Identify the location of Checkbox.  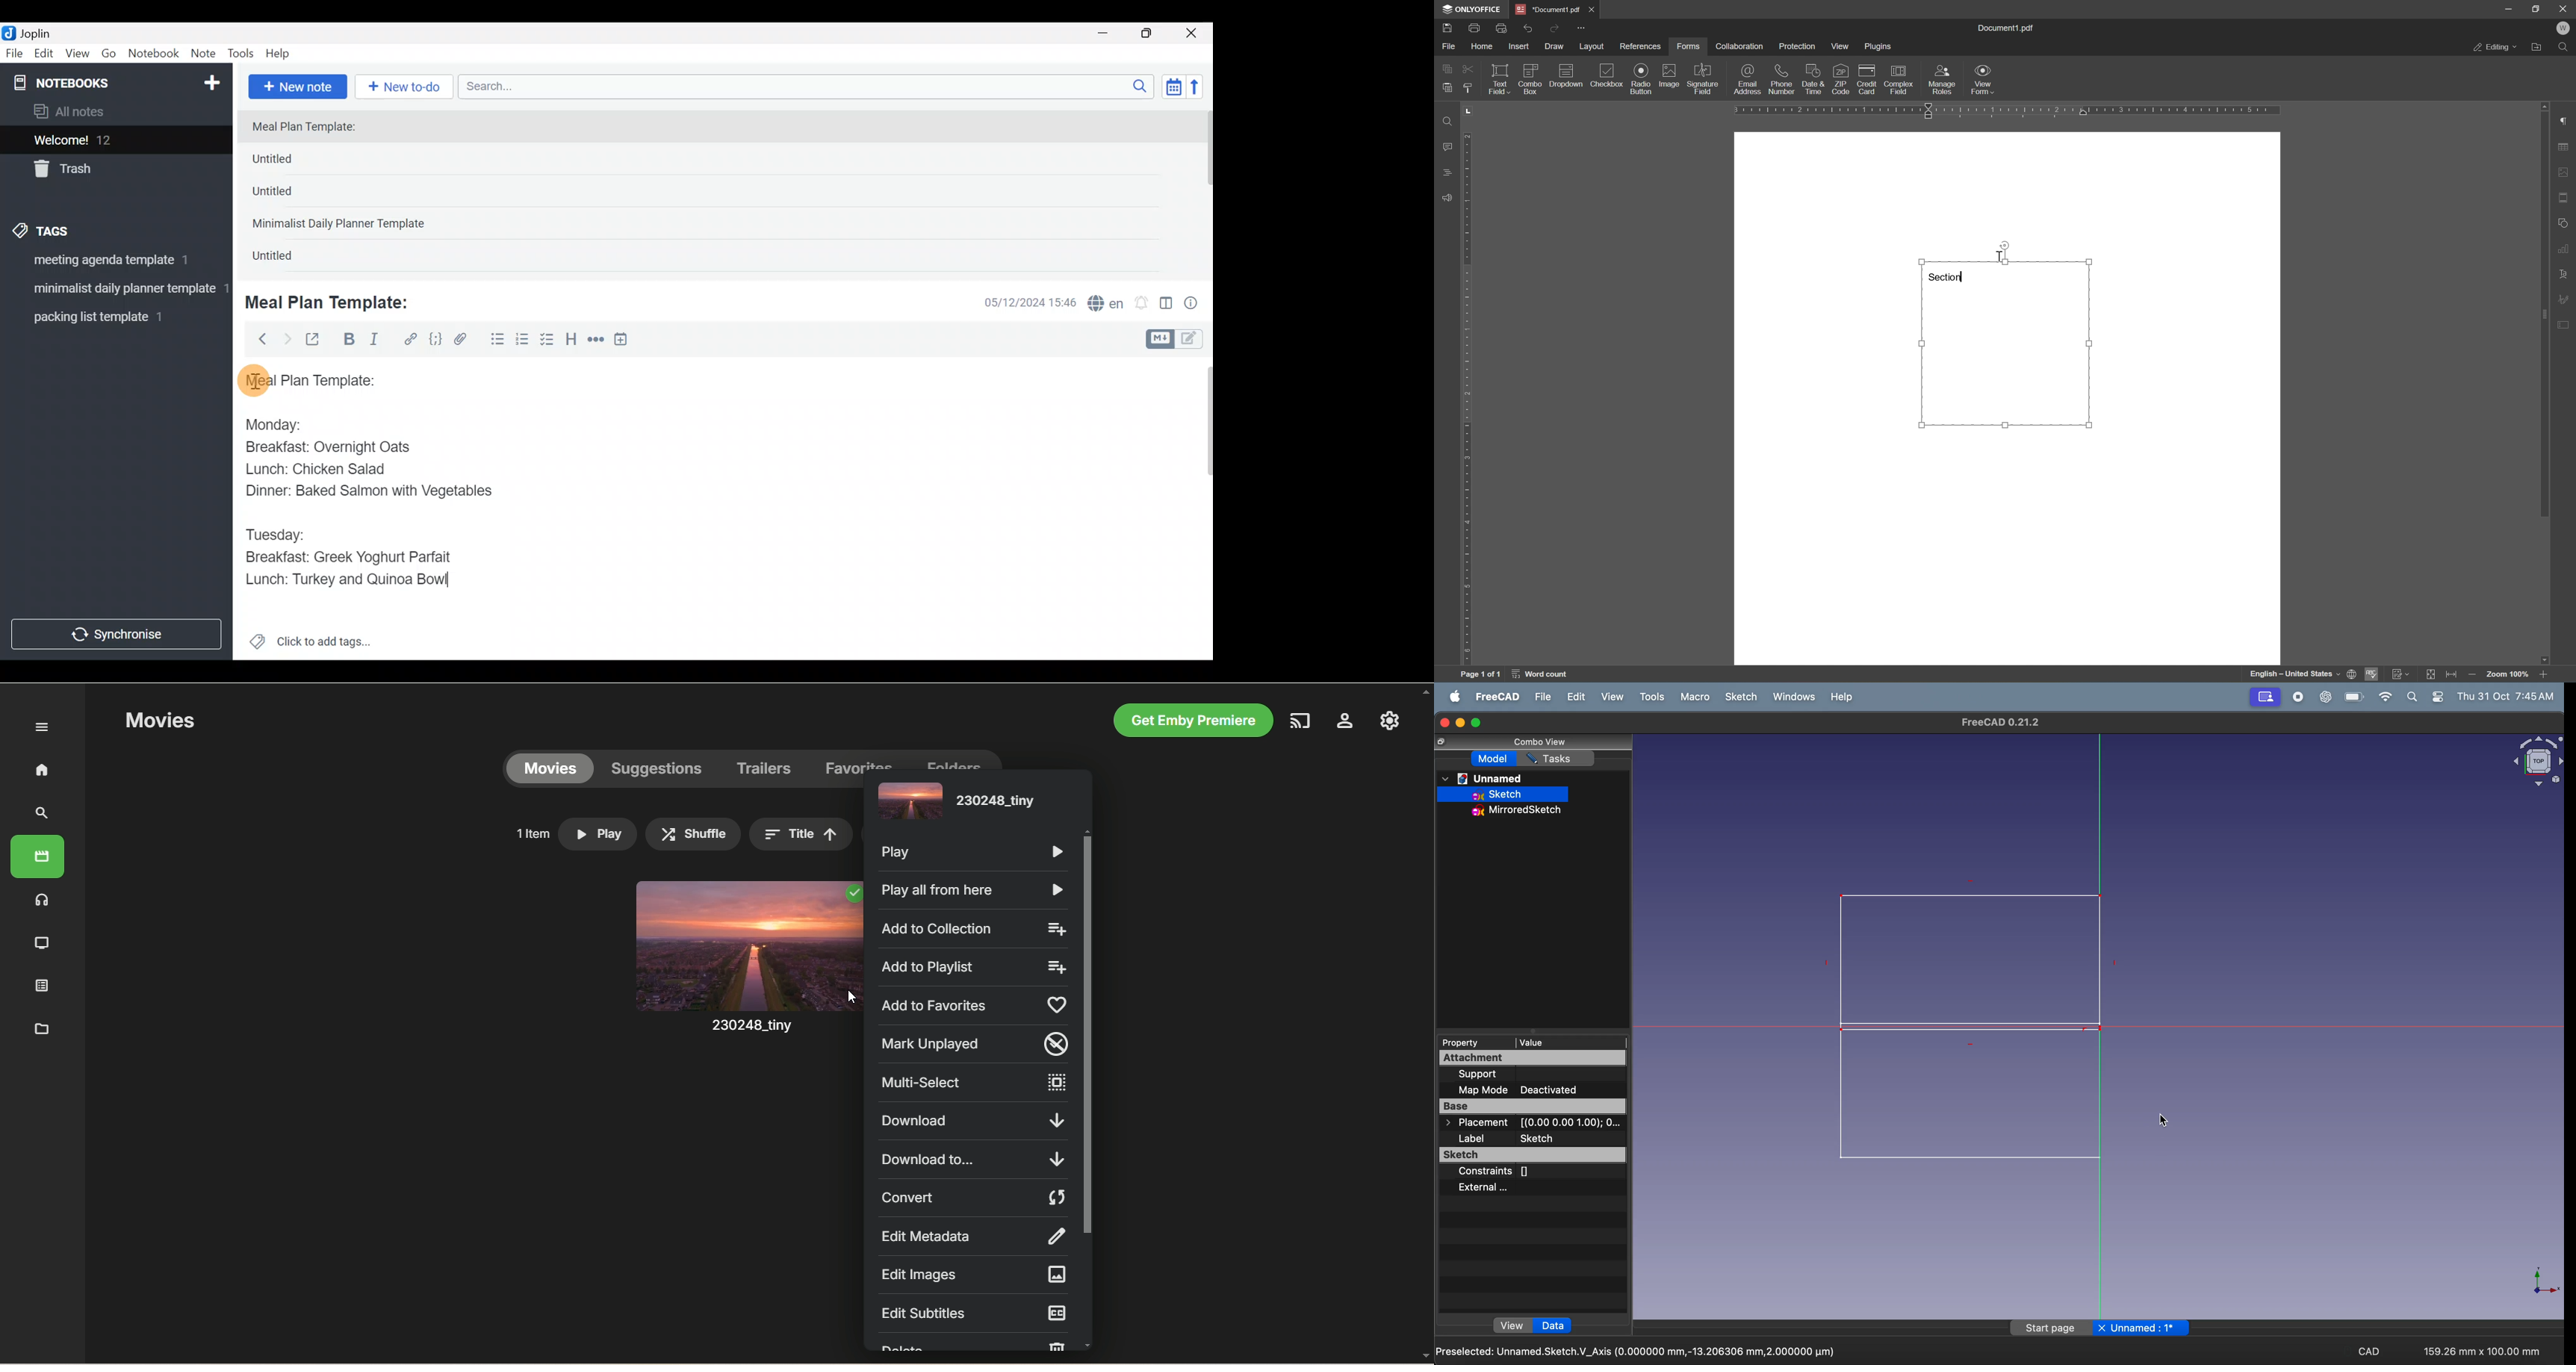
(549, 341).